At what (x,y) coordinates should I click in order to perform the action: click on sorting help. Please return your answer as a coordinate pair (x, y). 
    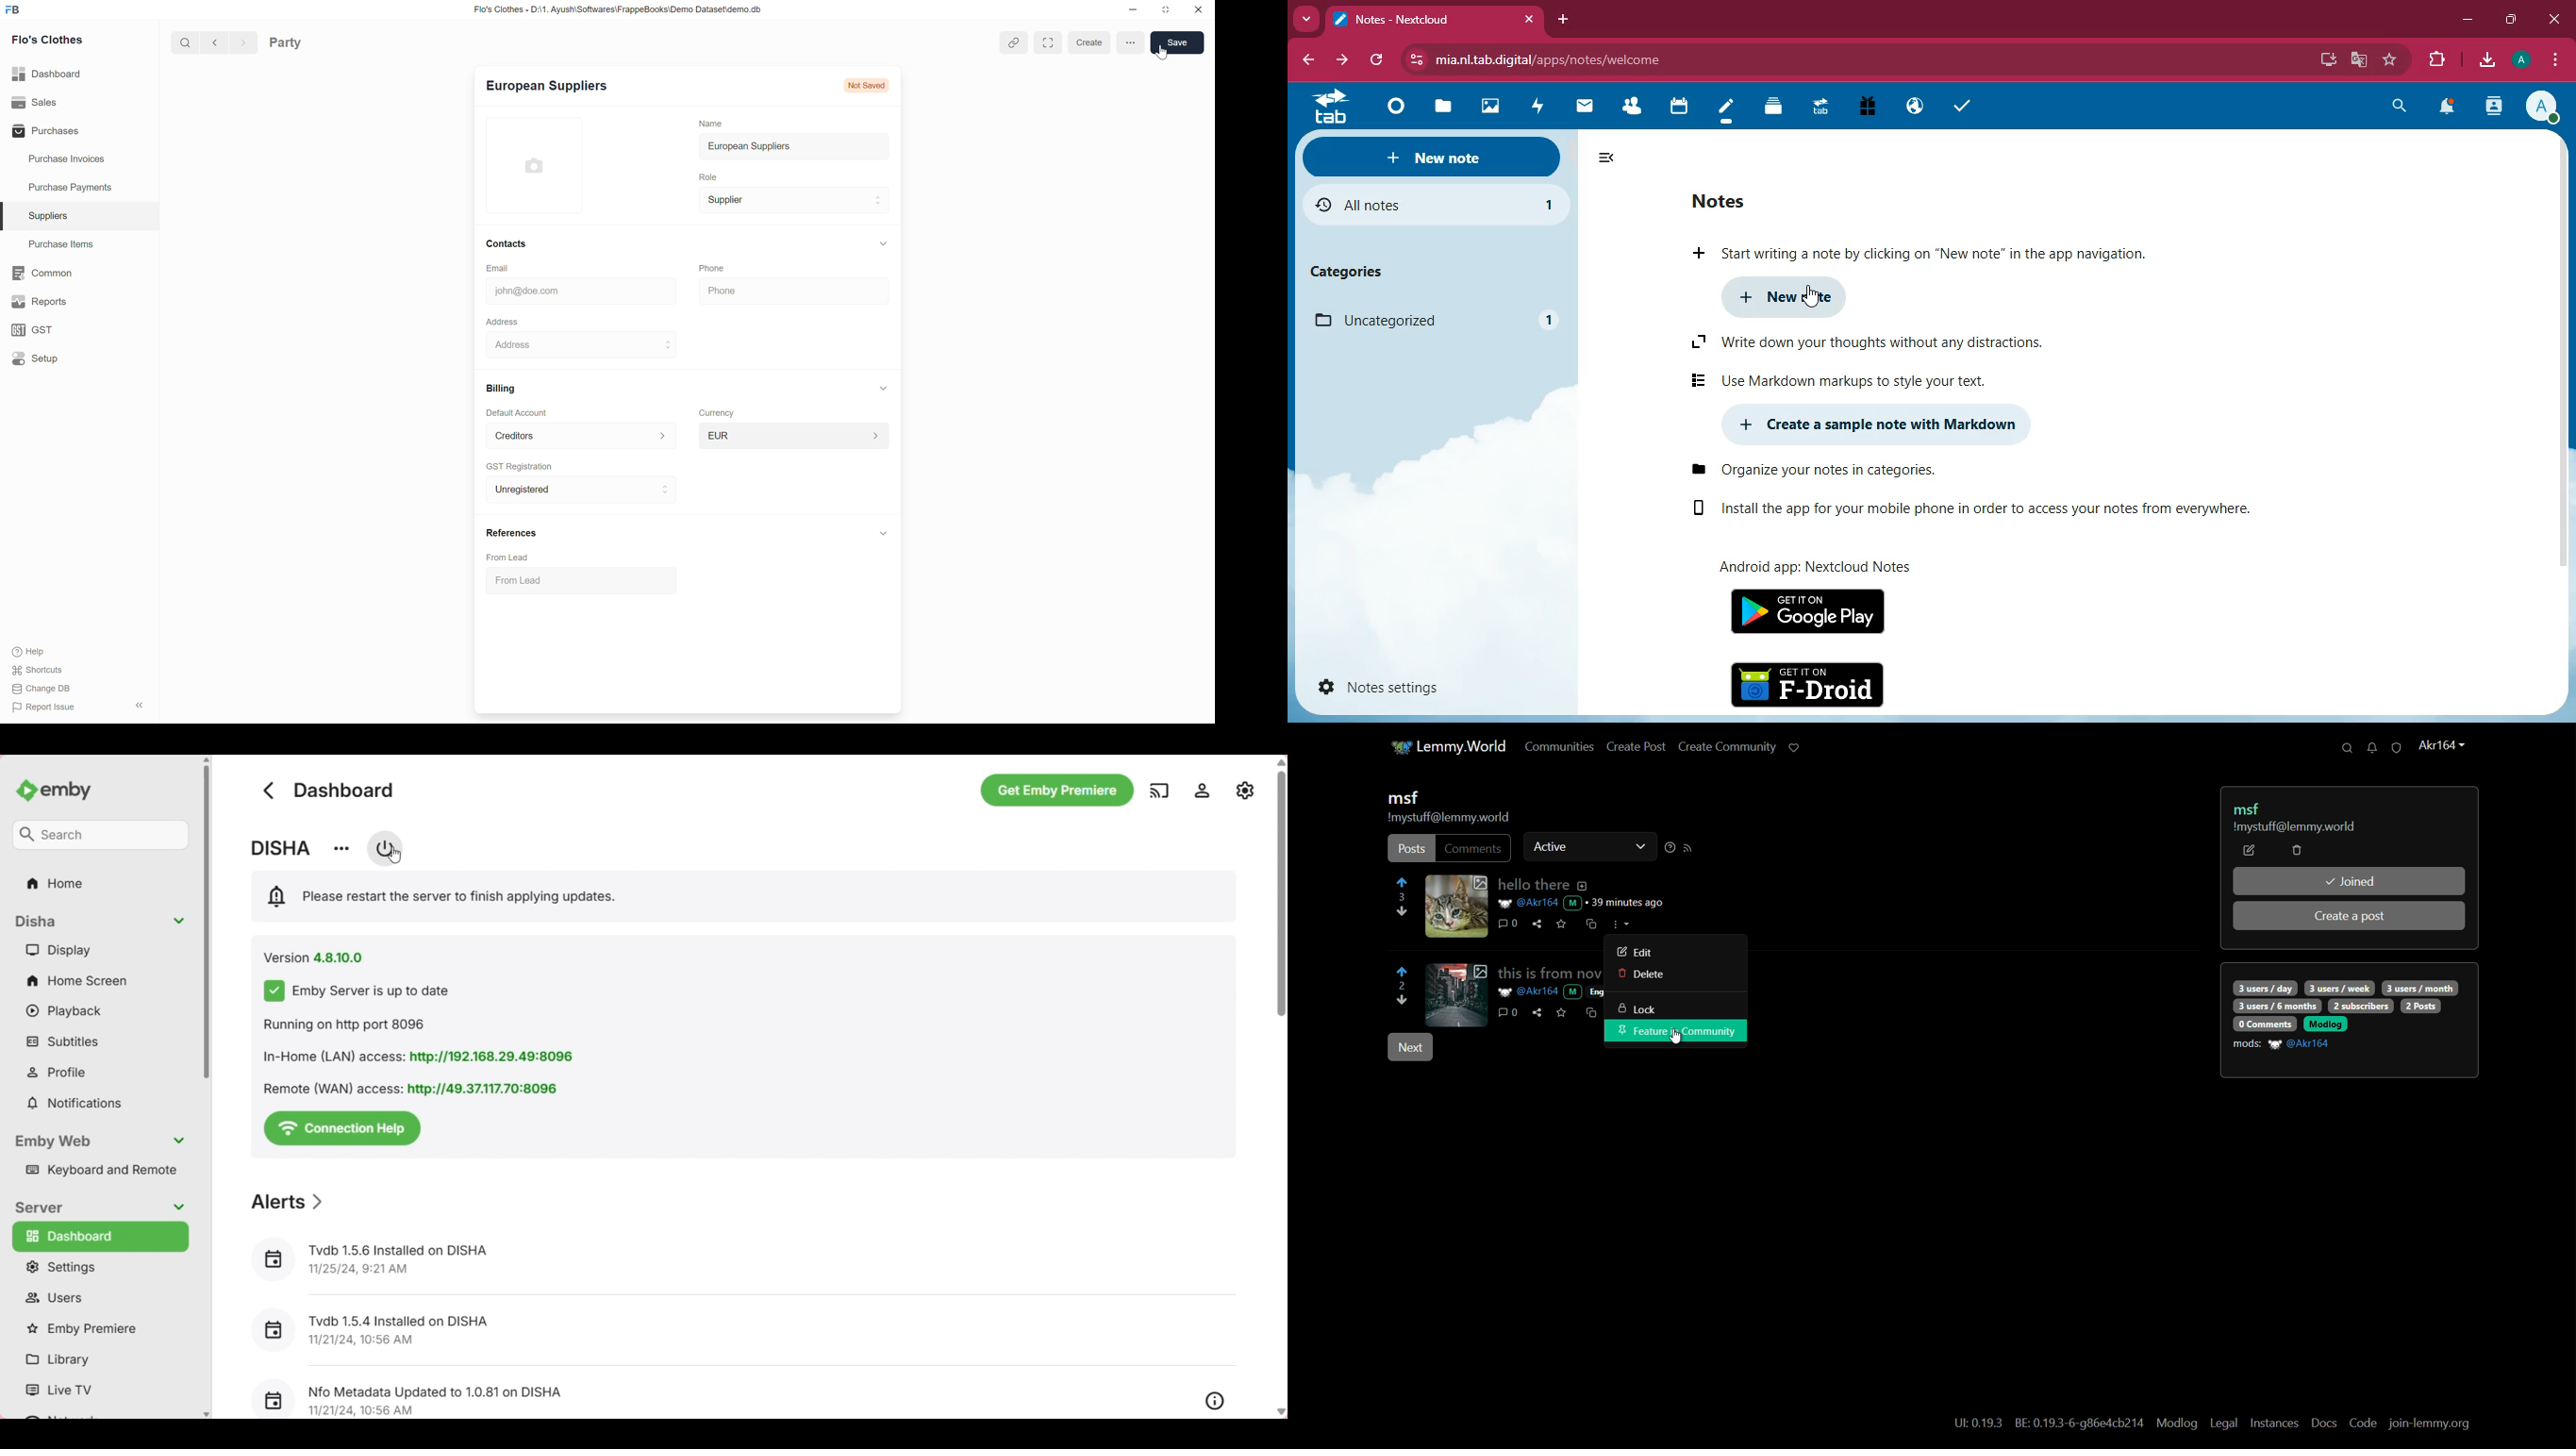
    Looking at the image, I should click on (1668, 848).